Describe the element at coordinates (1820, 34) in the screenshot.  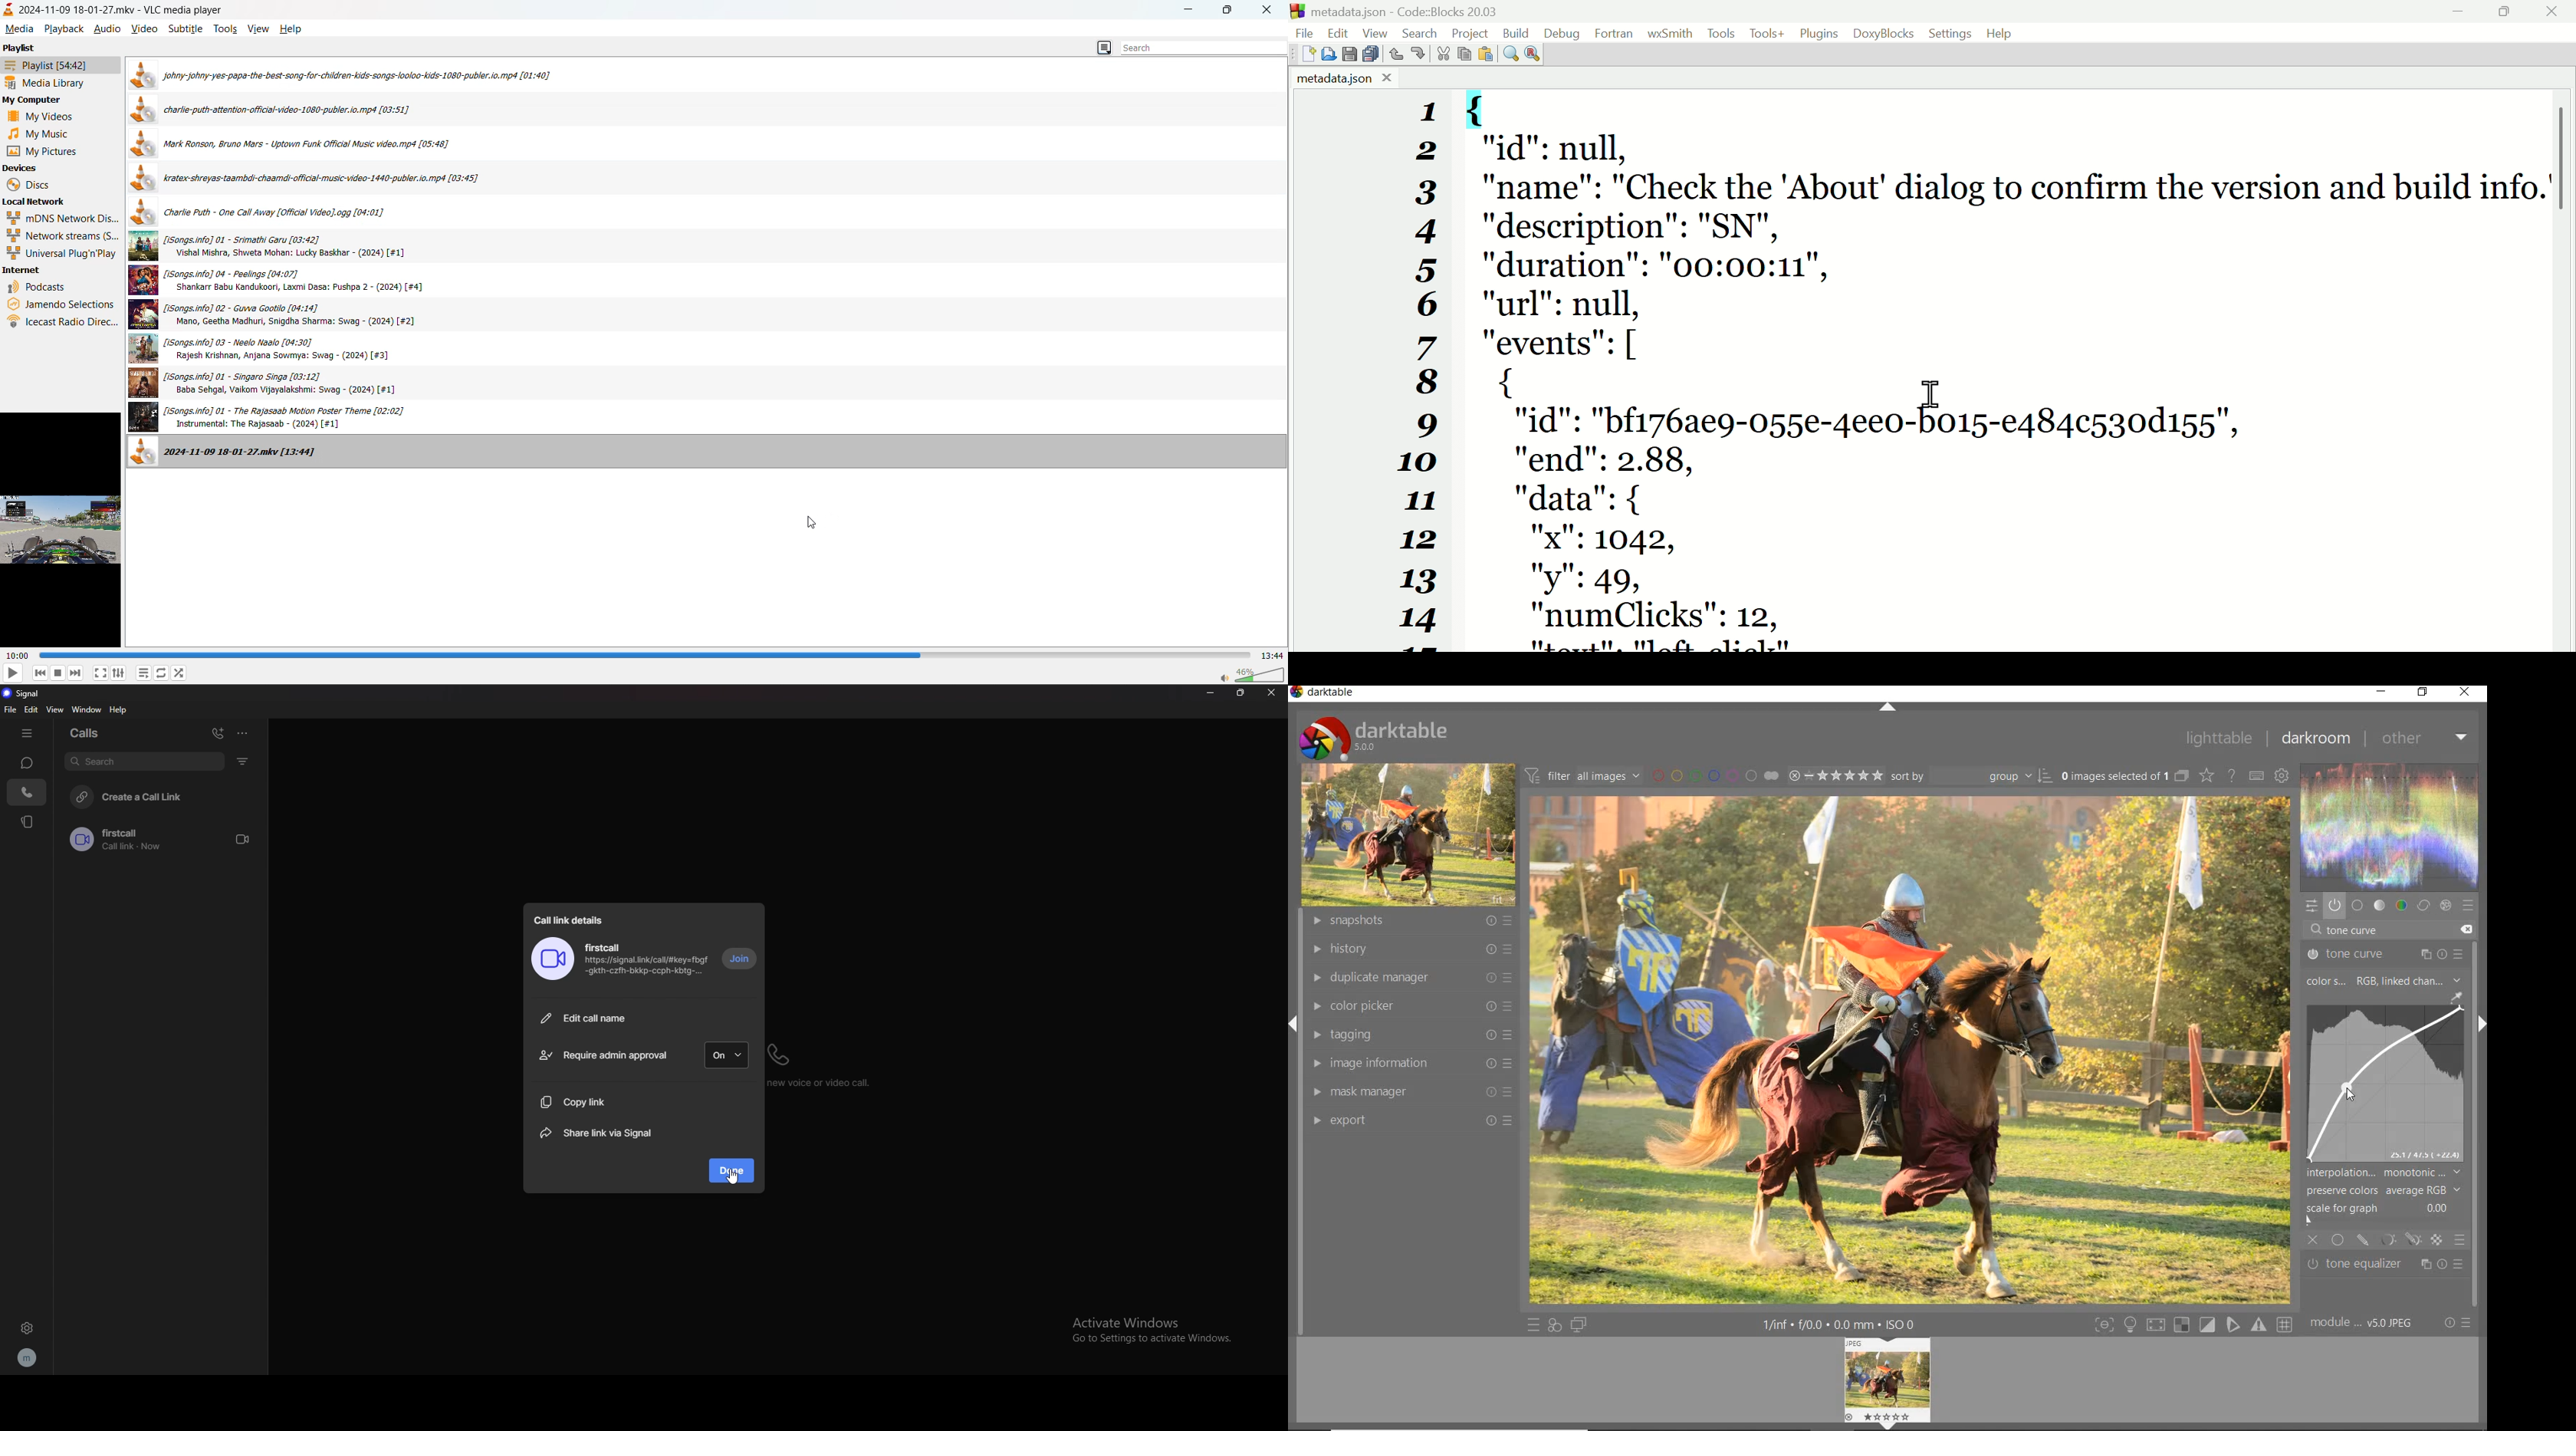
I see `Plugins` at that location.